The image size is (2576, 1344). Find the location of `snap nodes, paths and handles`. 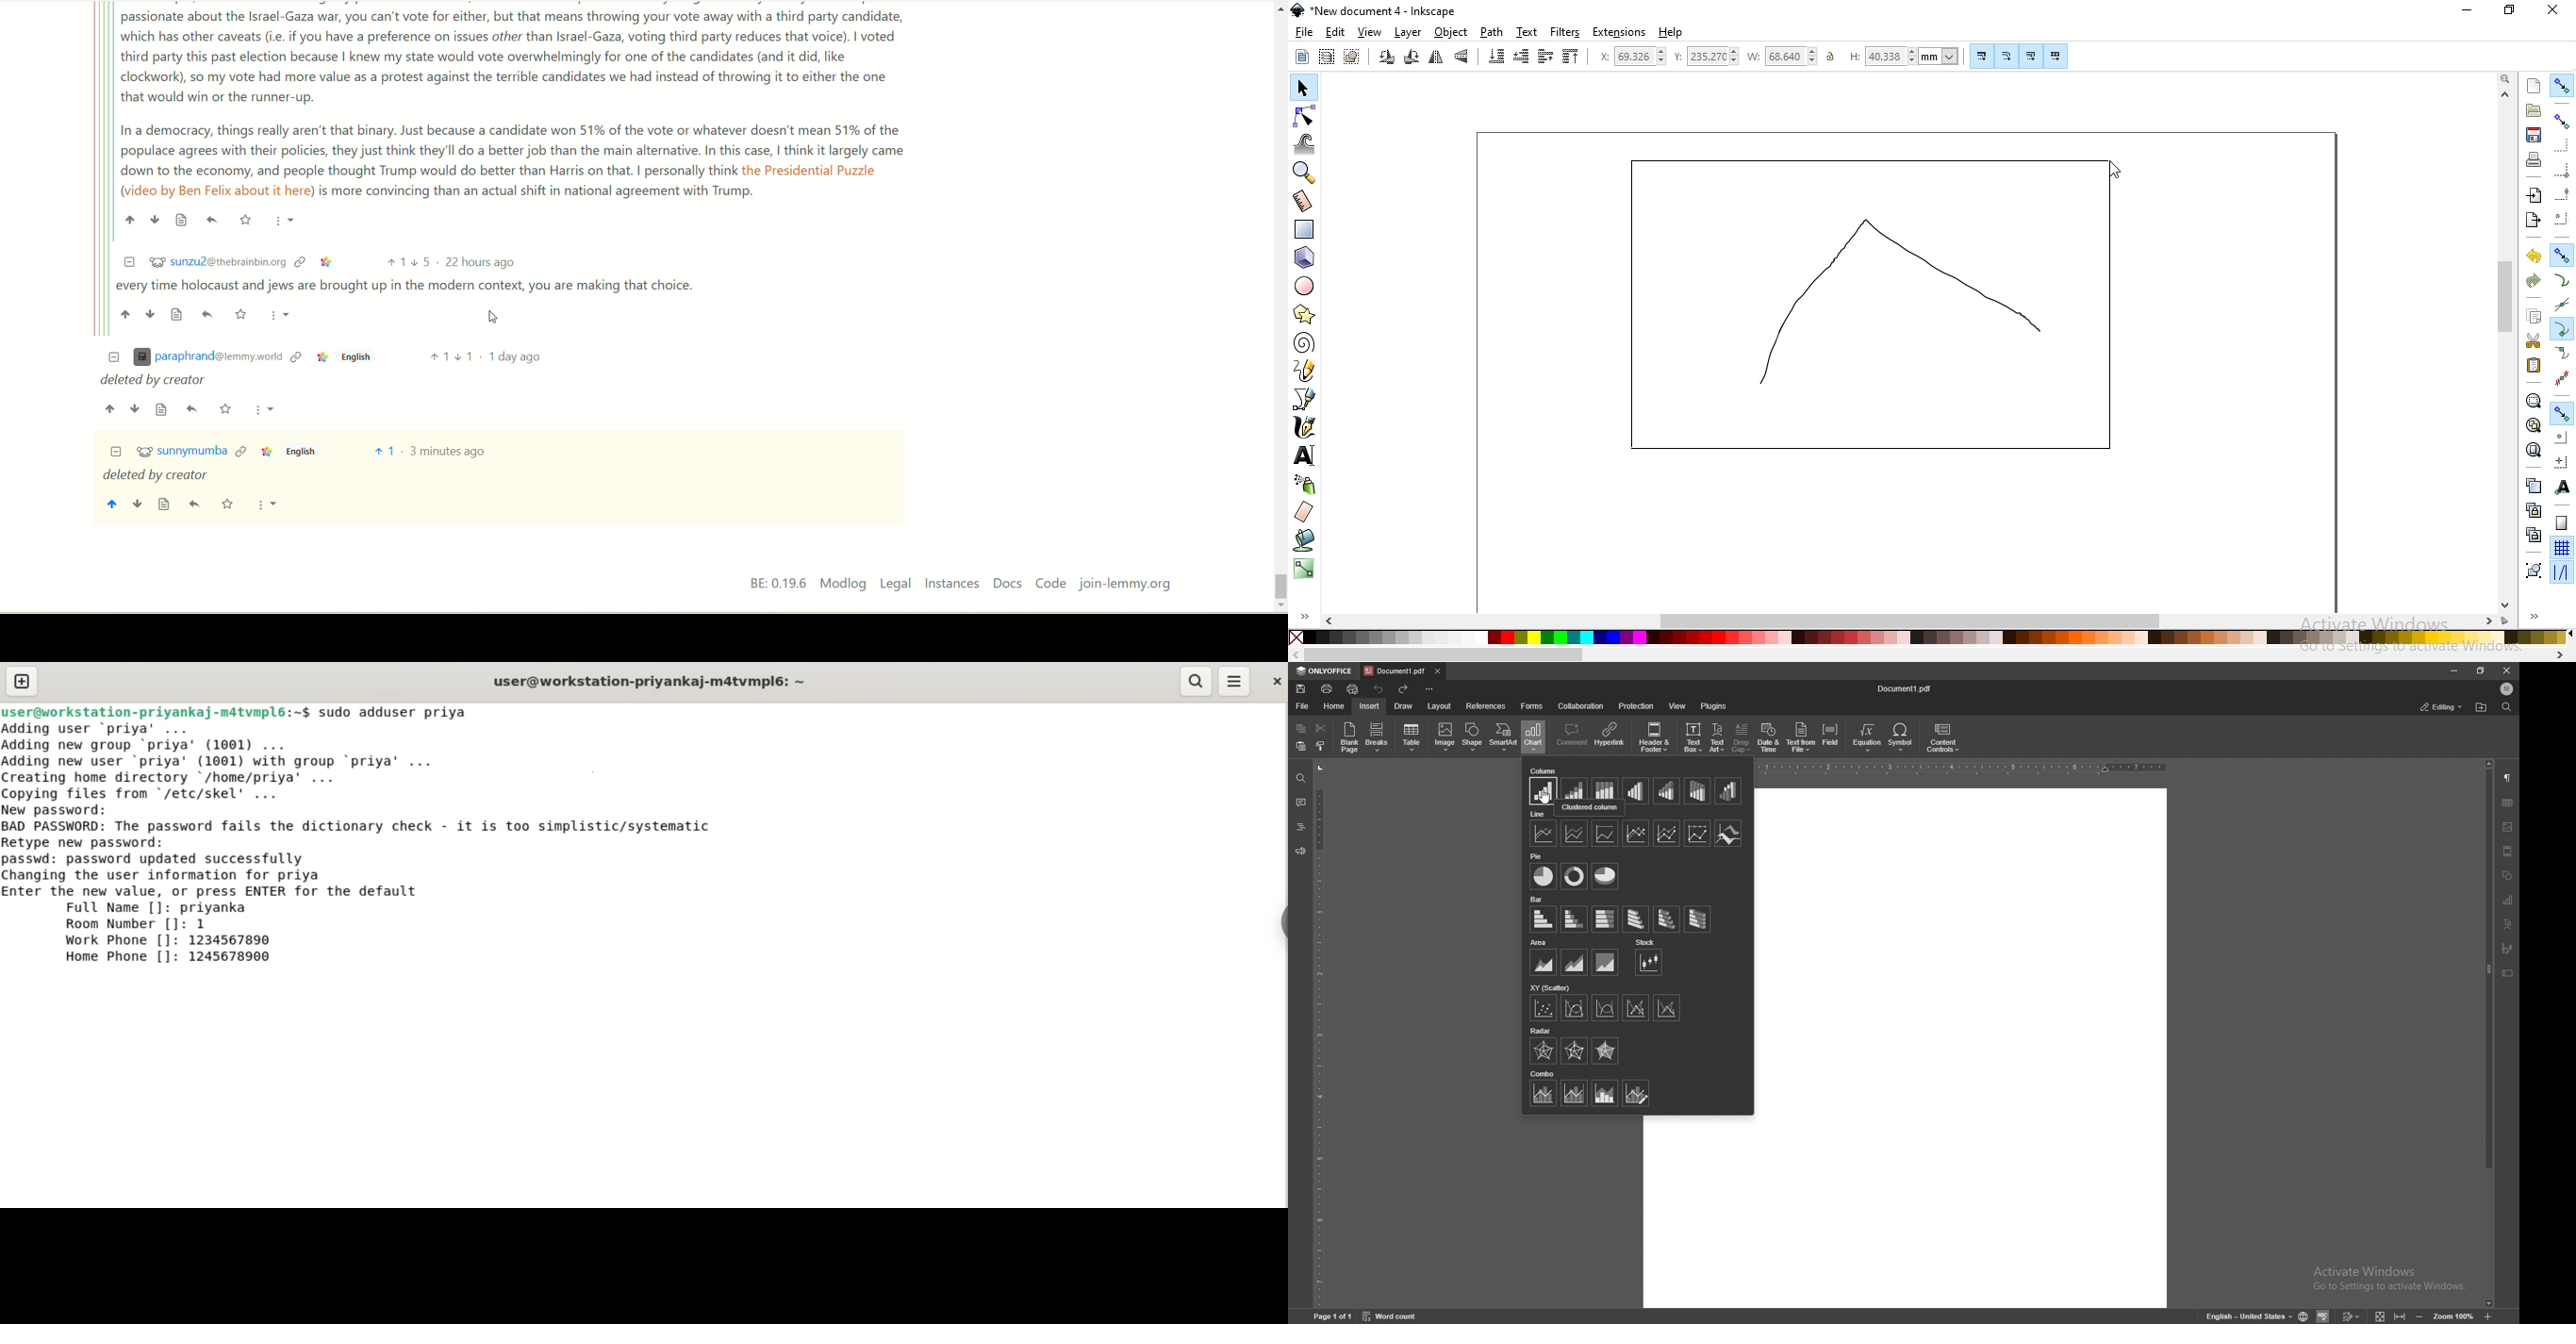

snap nodes, paths and handles is located at coordinates (2560, 254).